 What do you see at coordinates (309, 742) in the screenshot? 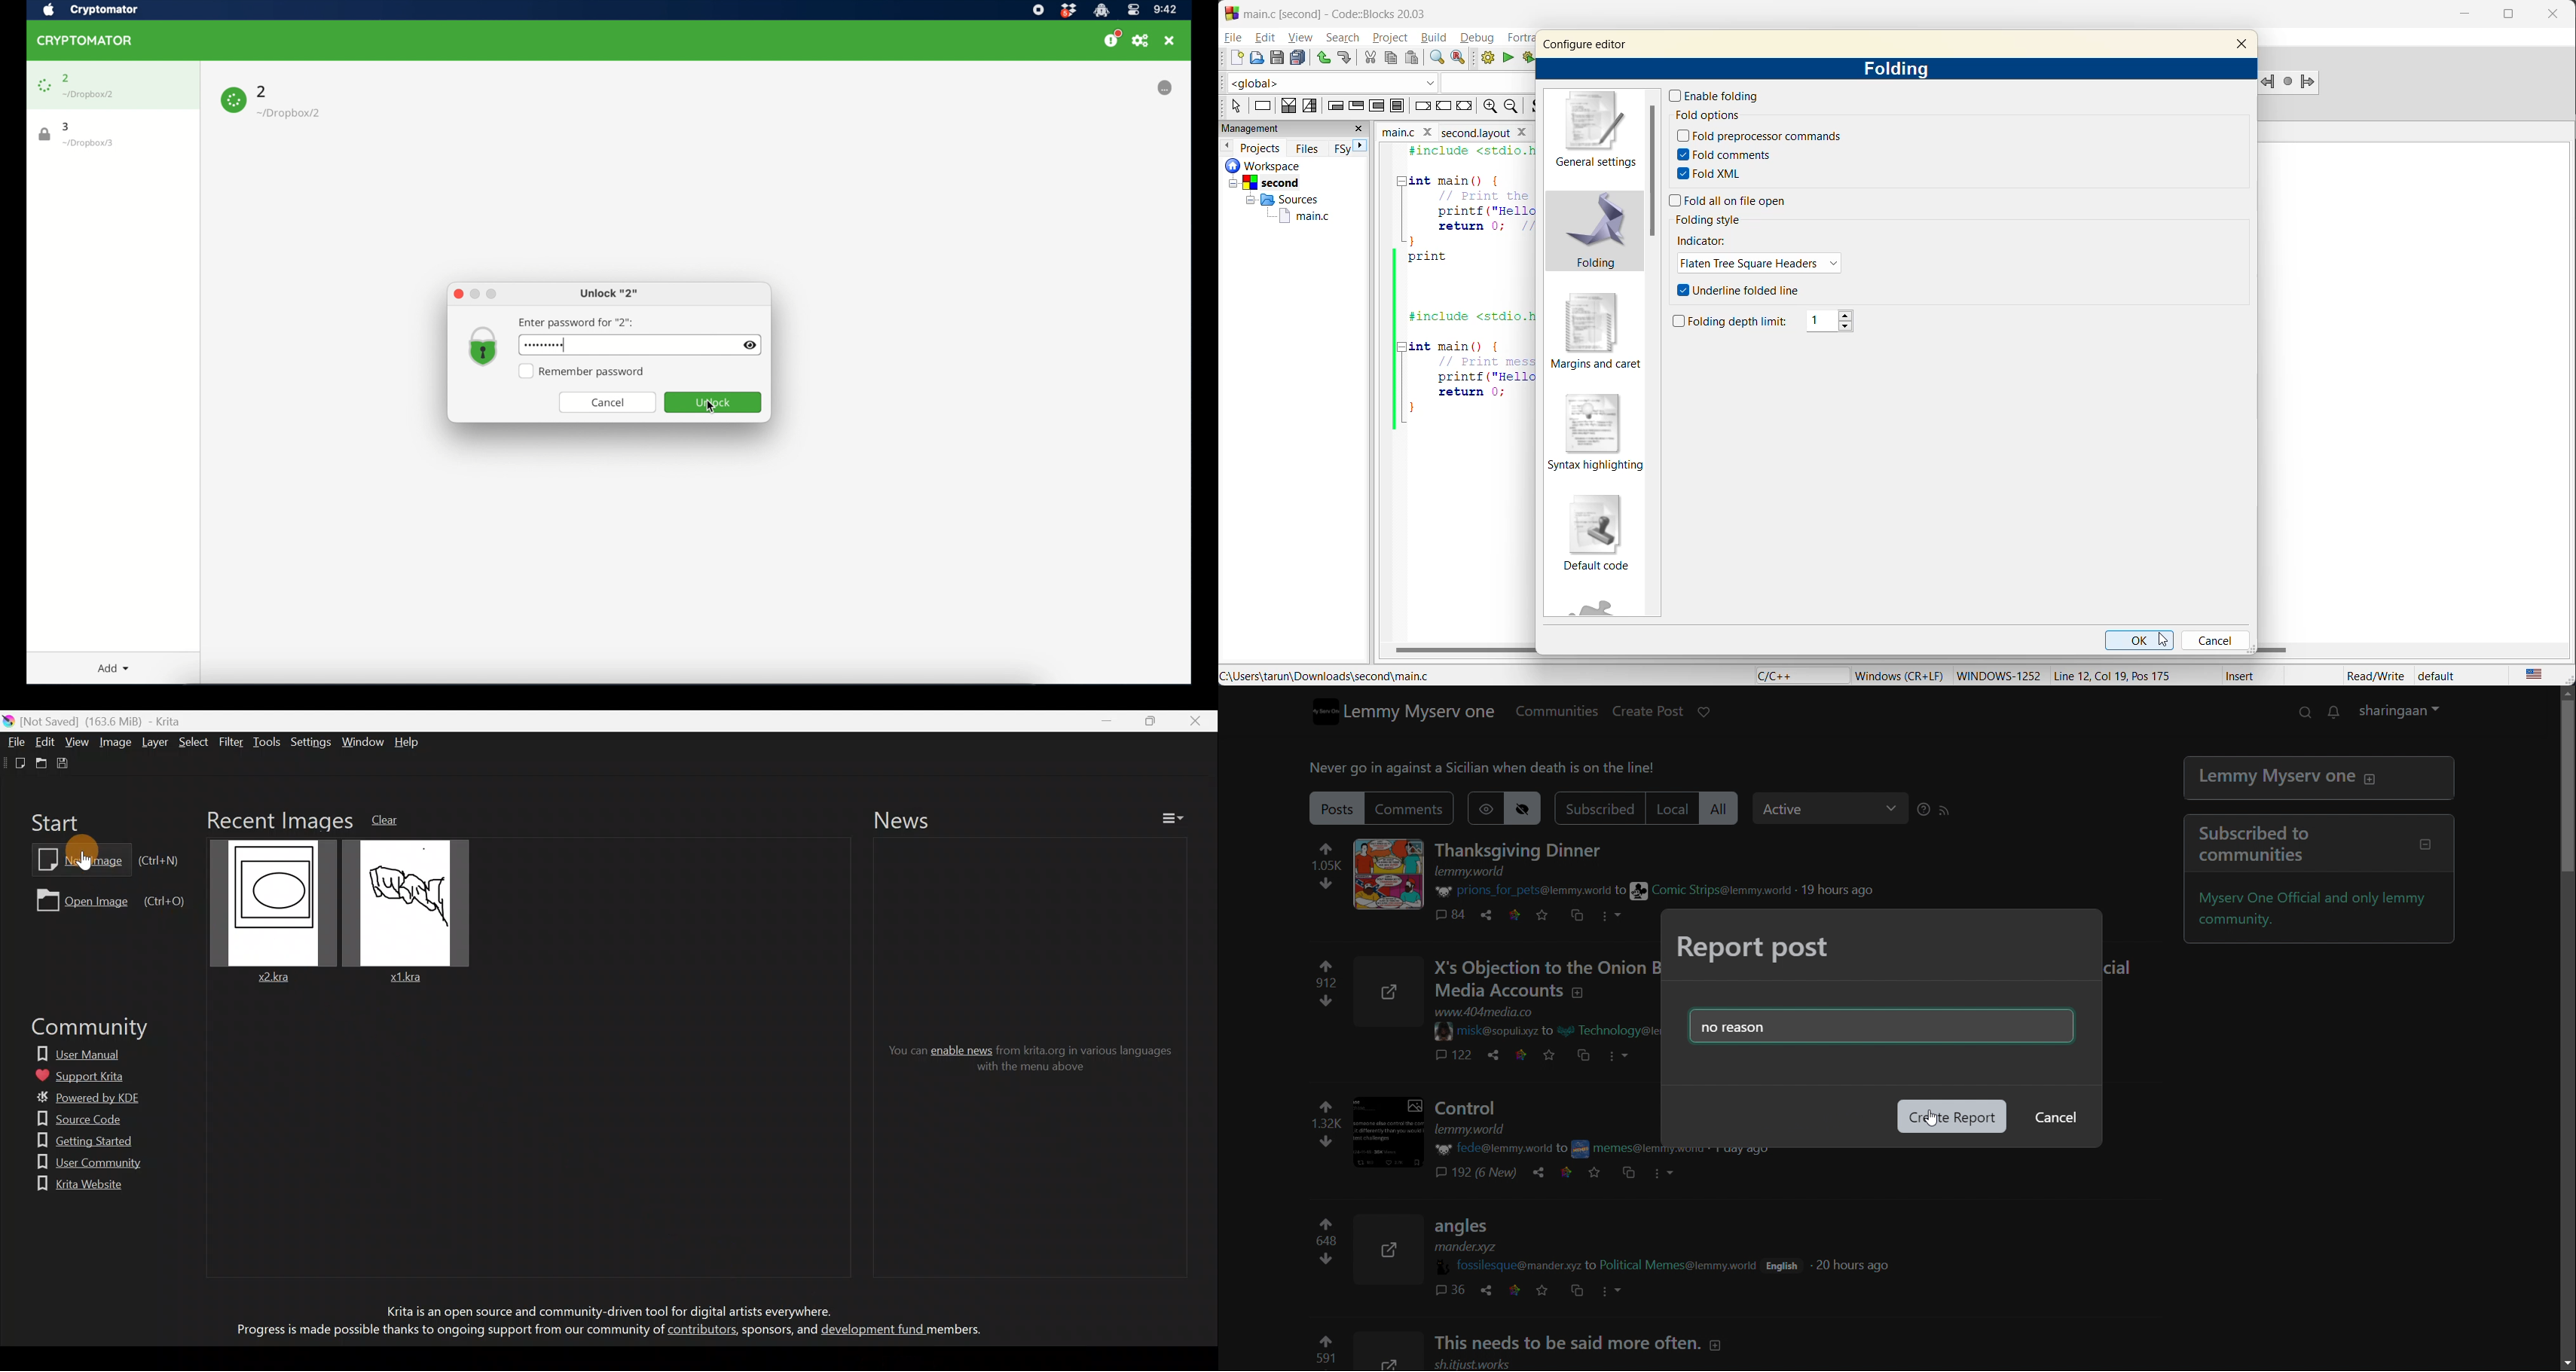
I see `Settings` at bounding box center [309, 742].